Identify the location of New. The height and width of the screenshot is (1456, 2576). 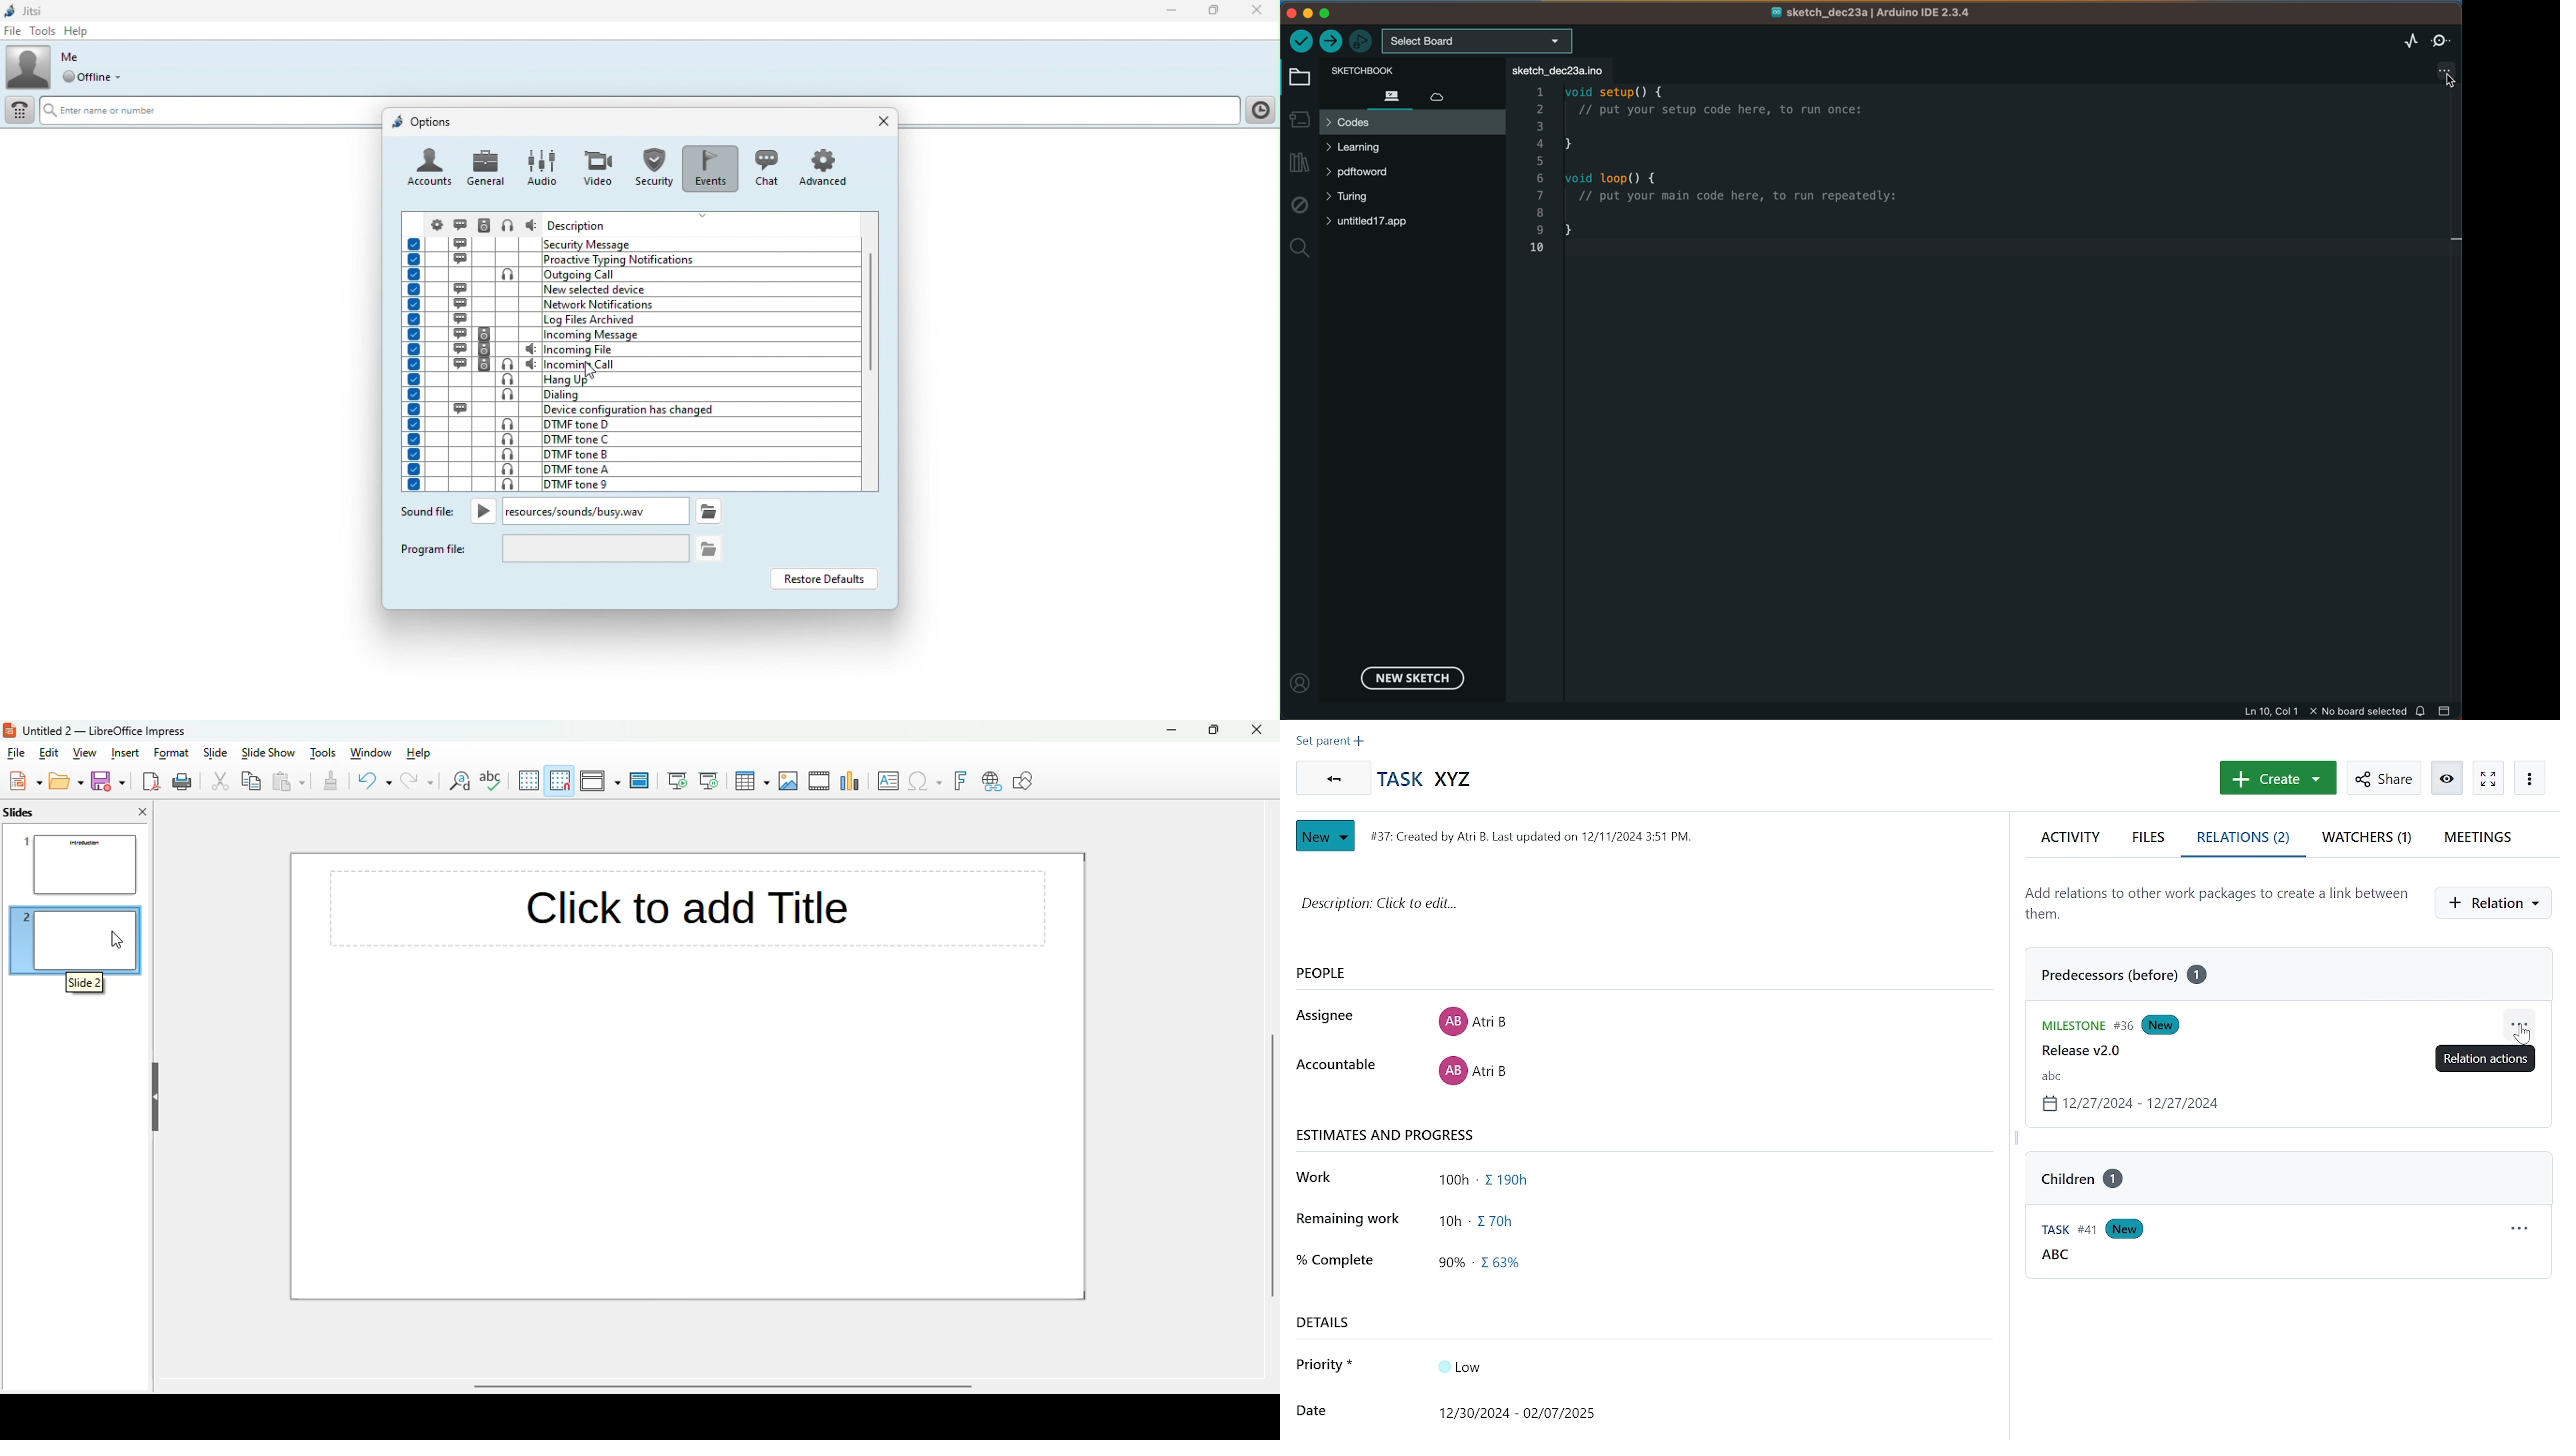
(2185, 1024).